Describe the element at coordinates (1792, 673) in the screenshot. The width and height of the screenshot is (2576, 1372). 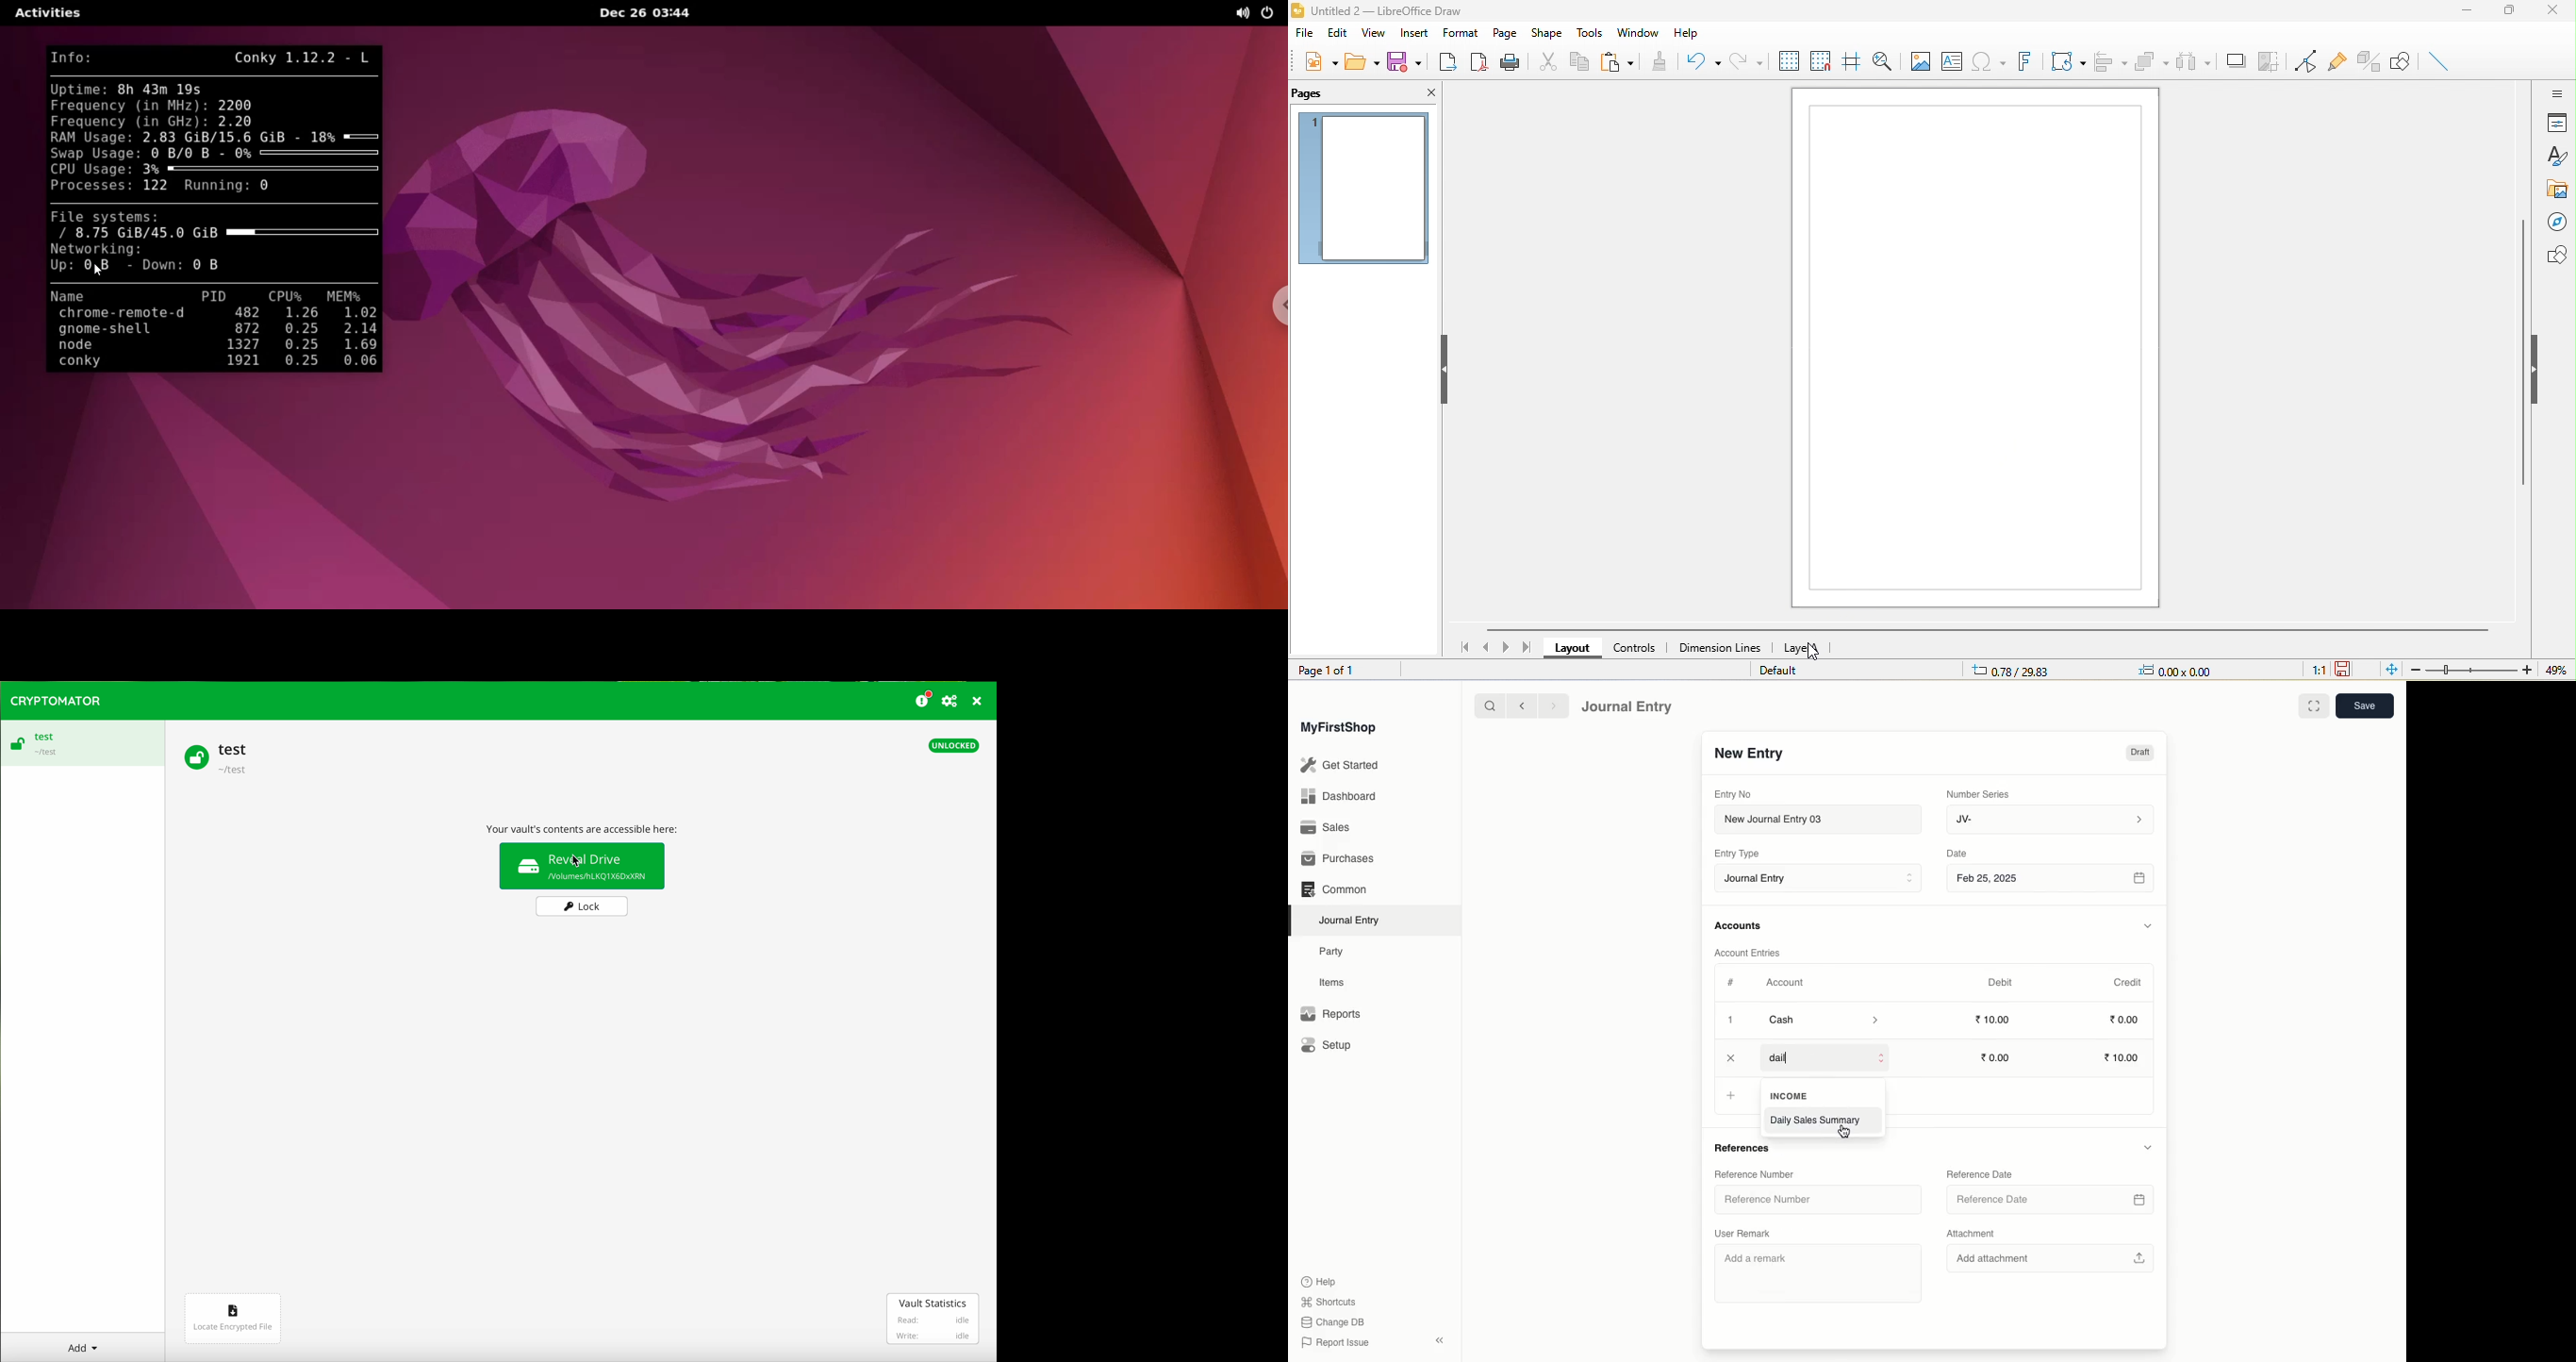
I see `default` at that location.